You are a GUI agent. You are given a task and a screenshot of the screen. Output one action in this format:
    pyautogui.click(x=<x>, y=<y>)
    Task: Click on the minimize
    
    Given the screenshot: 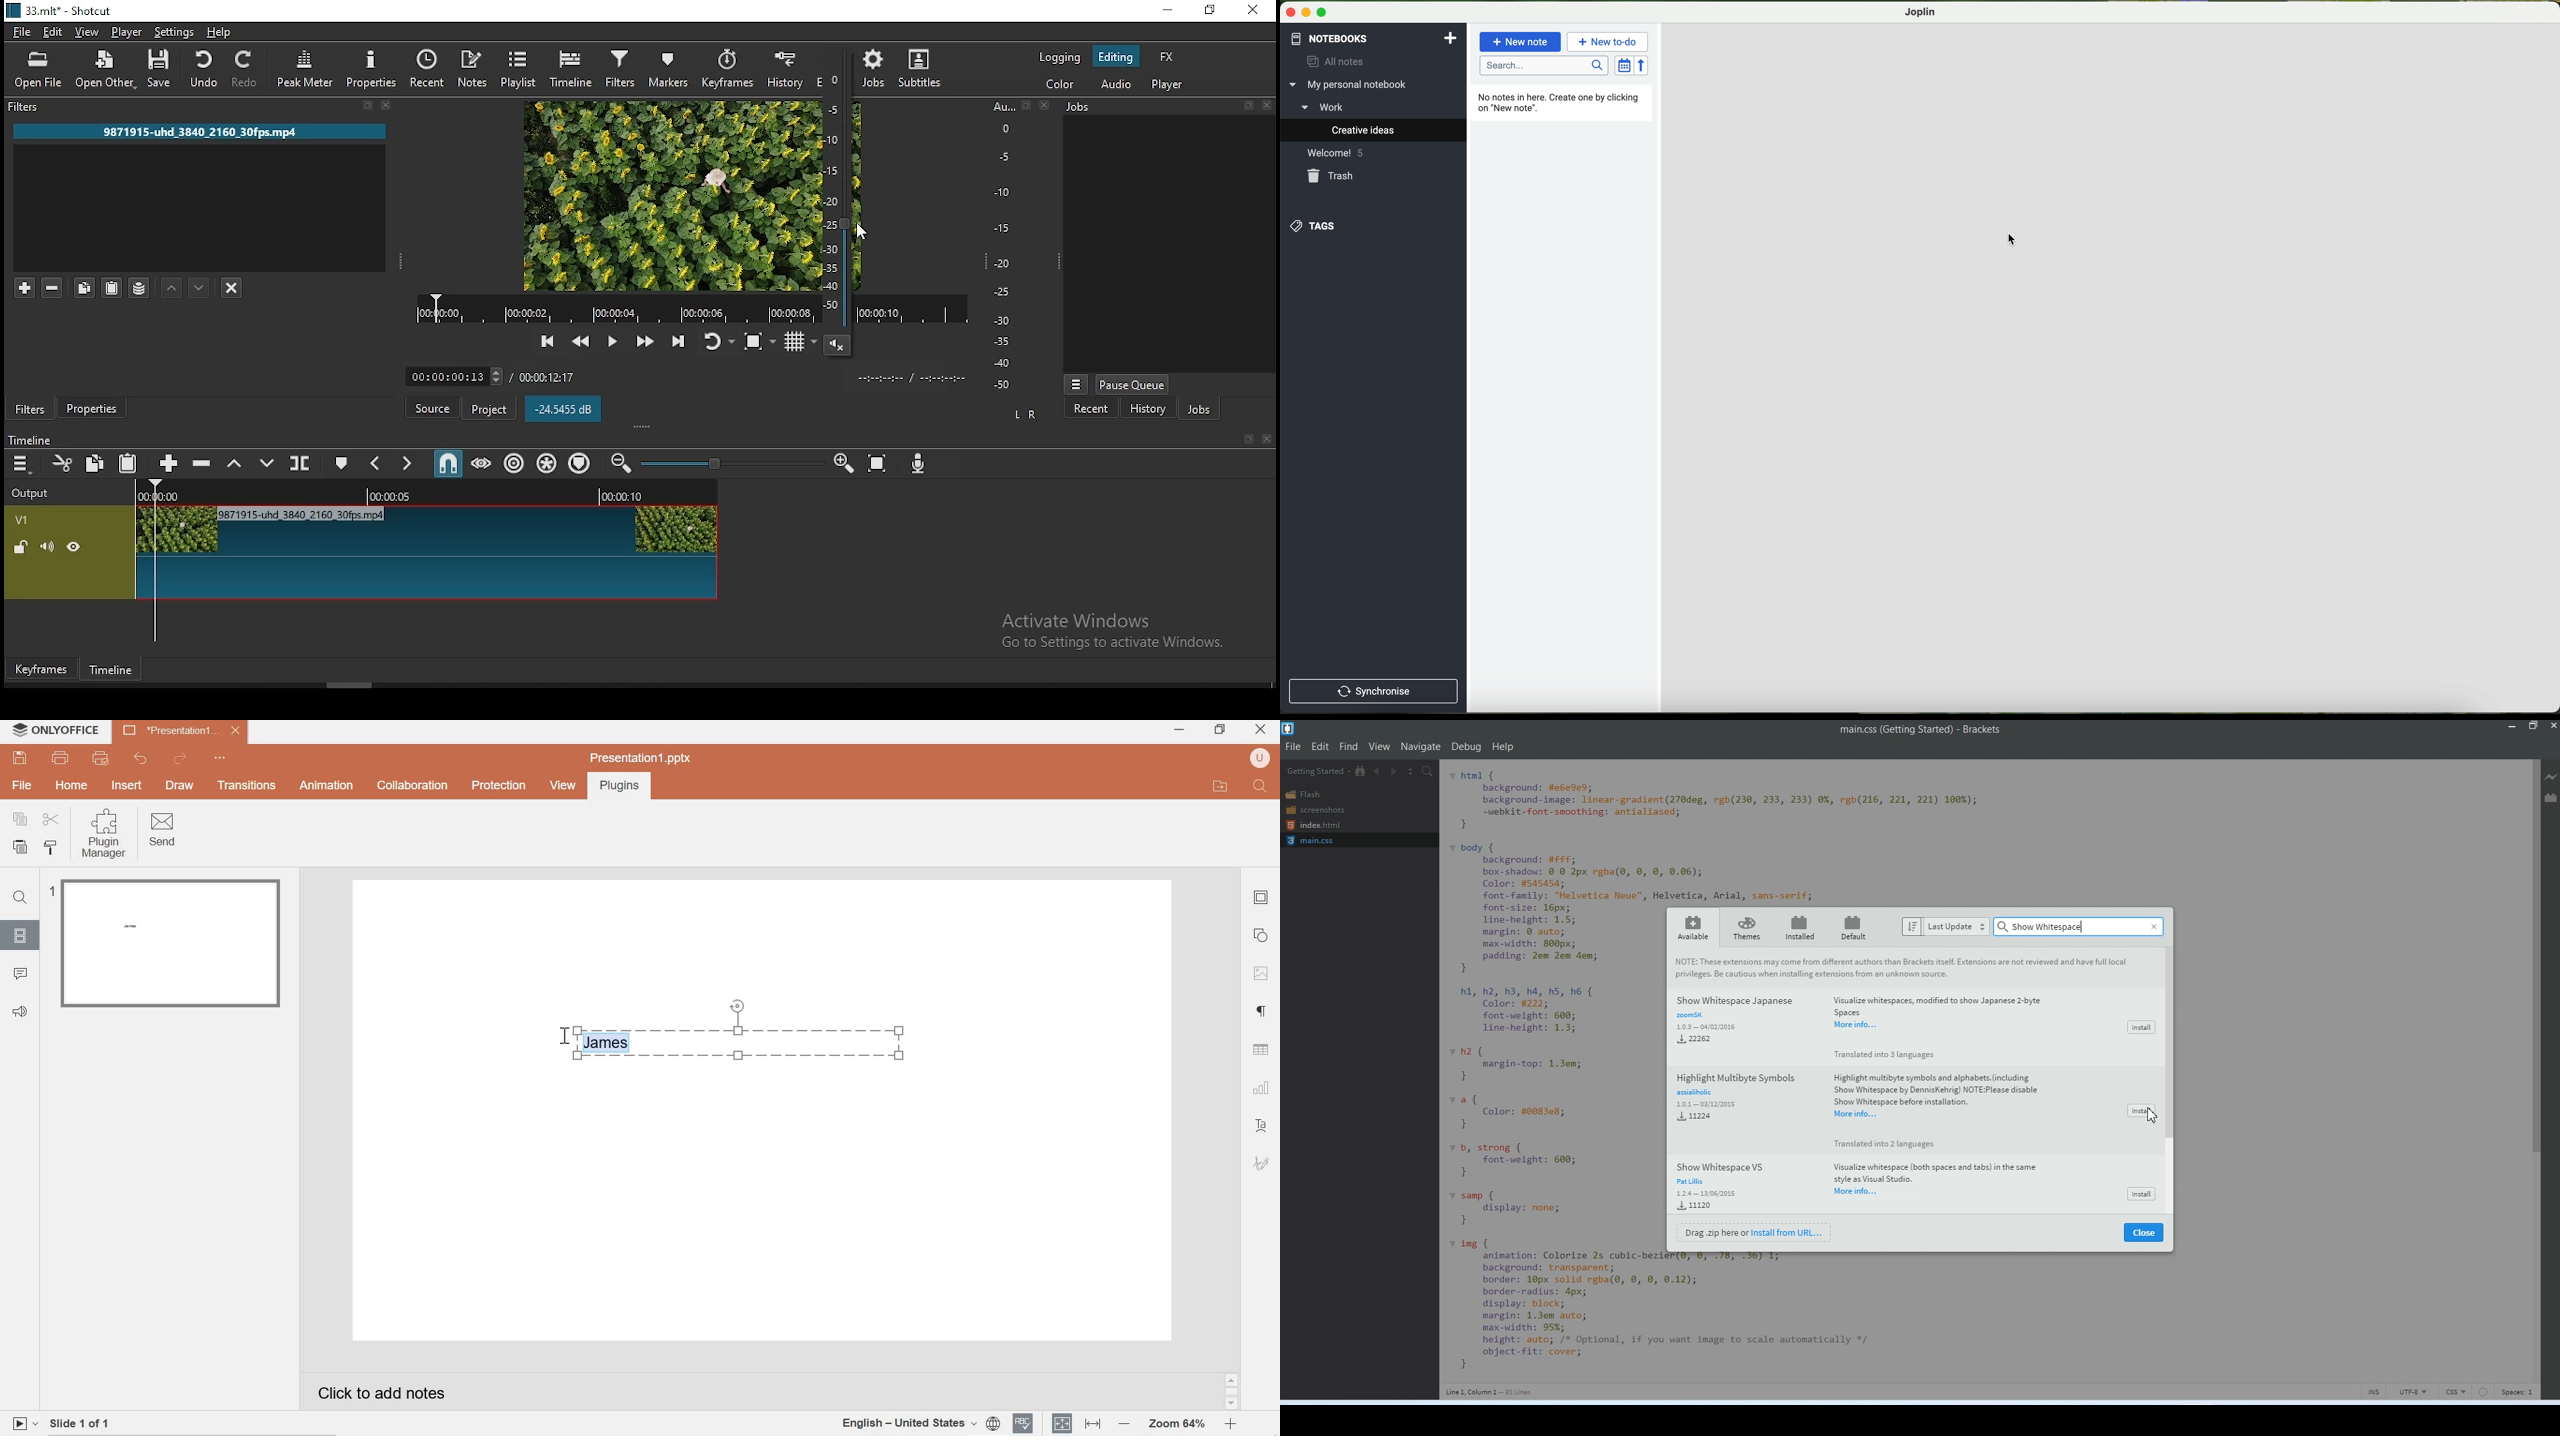 What is the action you would take?
    pyautogui.click(x=1307, y=13)
    